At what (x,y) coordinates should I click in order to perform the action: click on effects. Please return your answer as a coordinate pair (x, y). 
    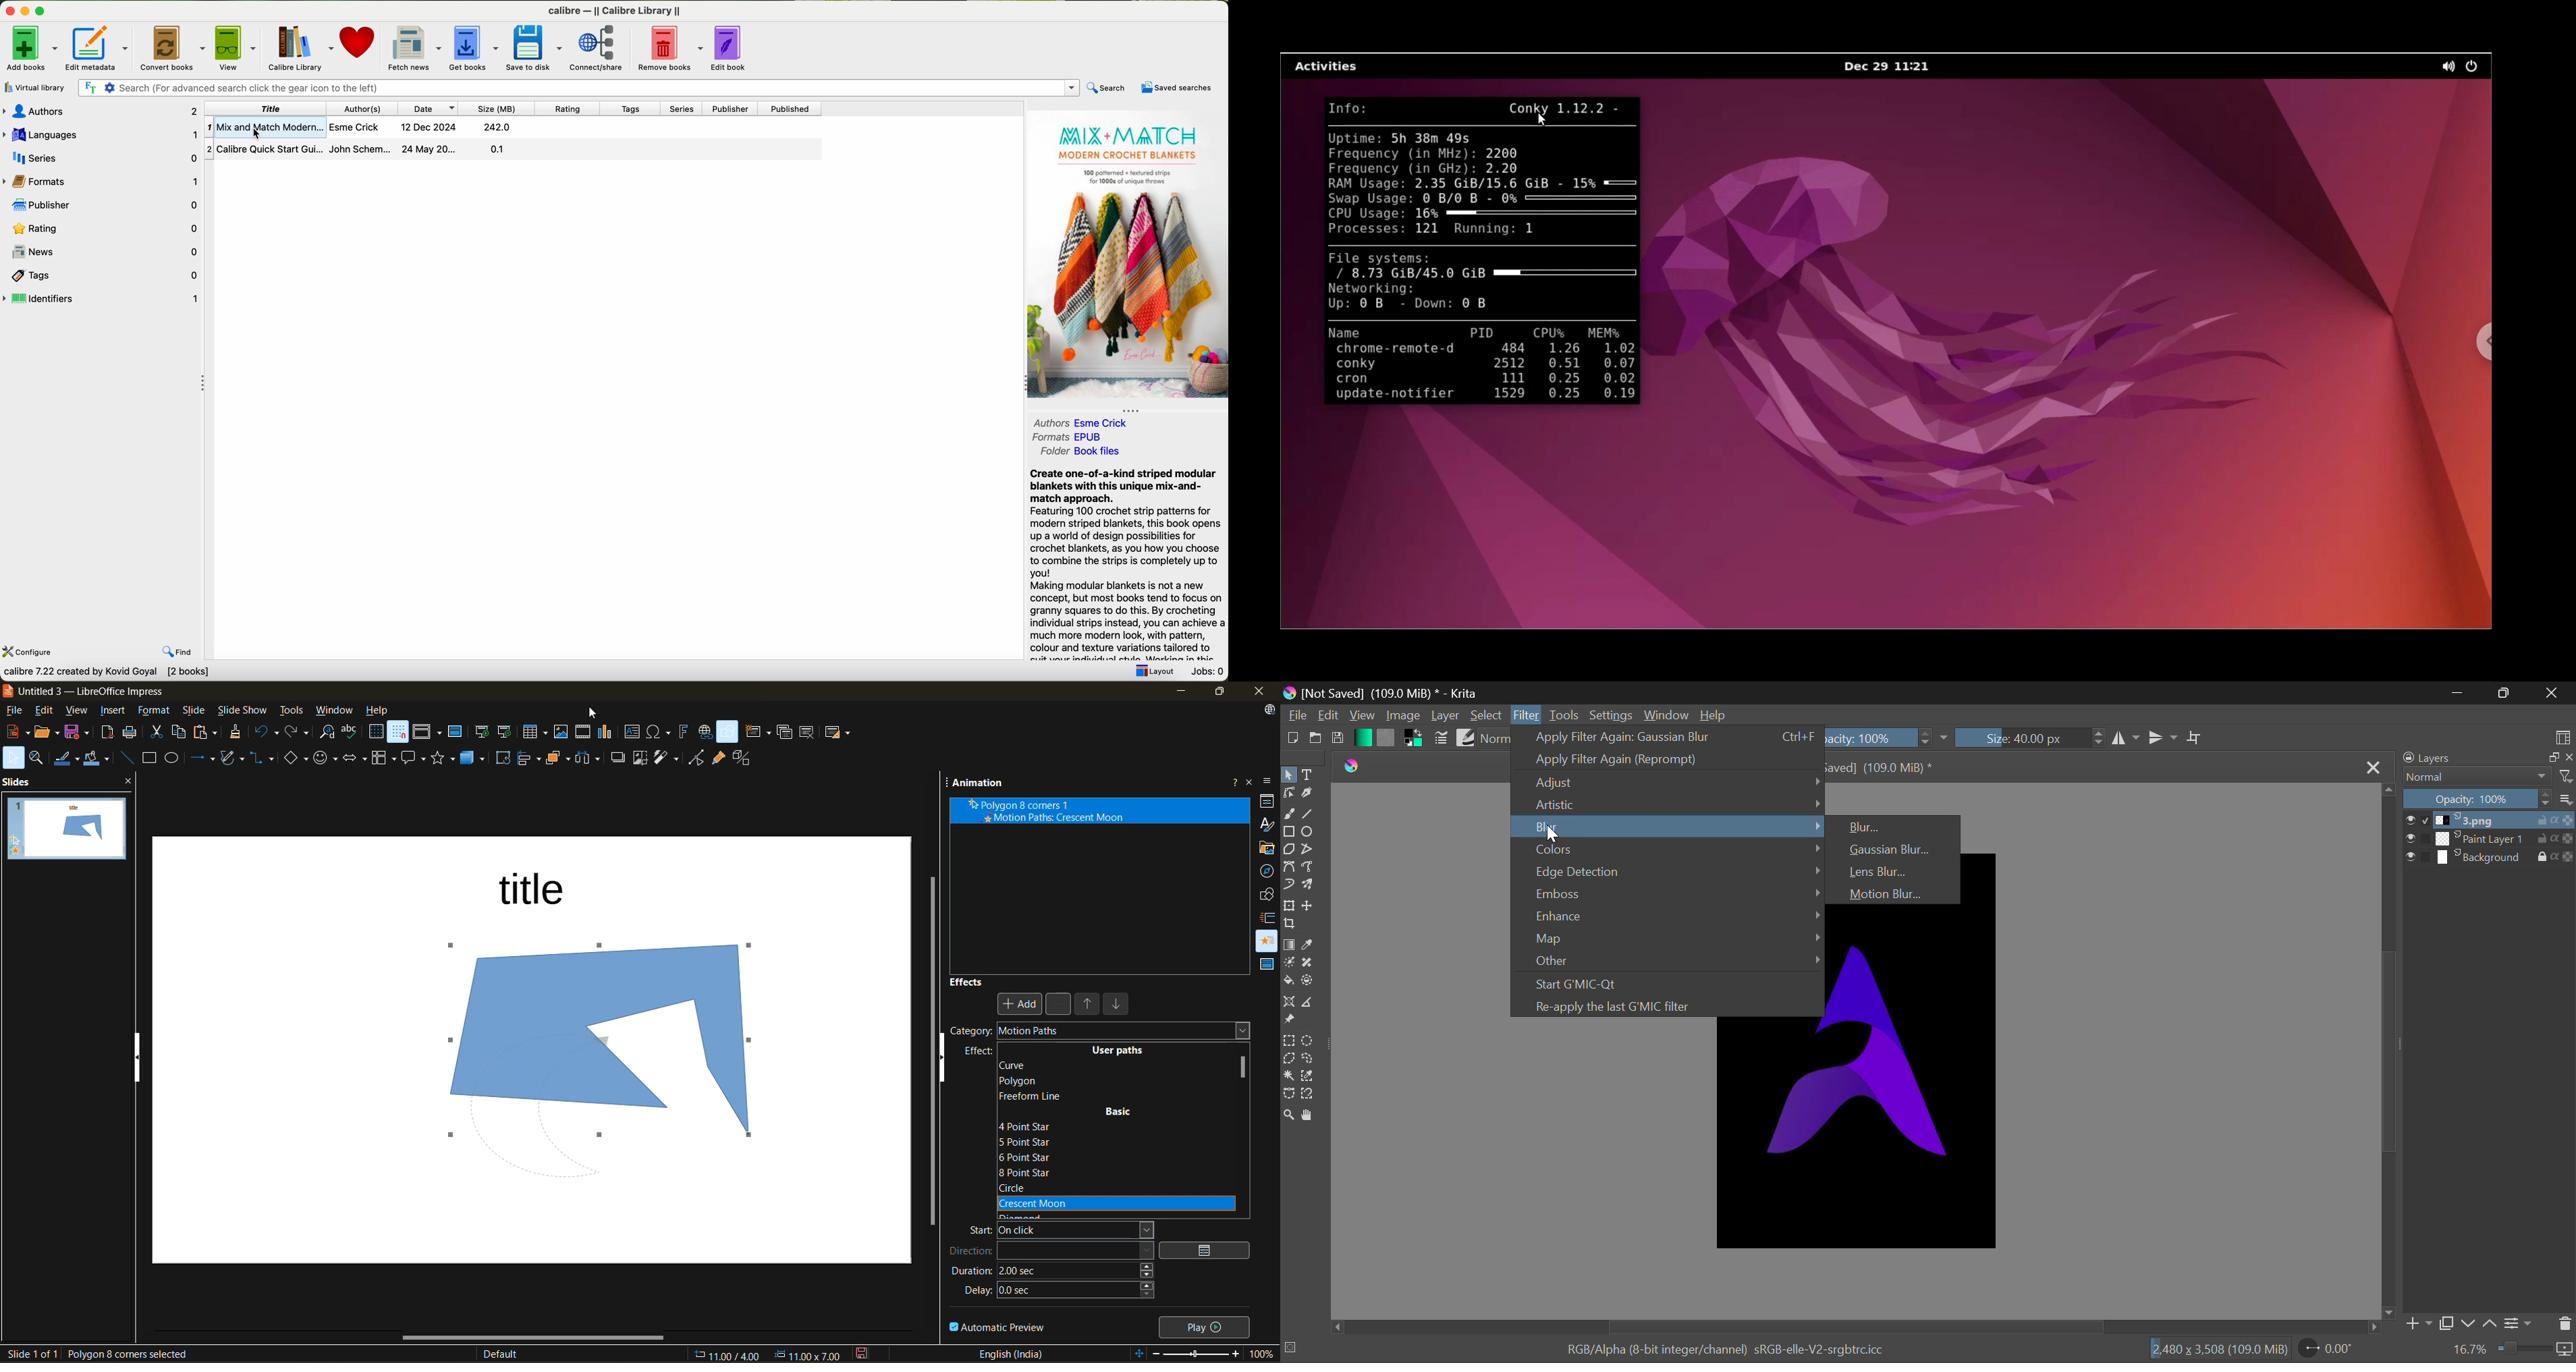
    Looking at the image, I should click on (972, 982).